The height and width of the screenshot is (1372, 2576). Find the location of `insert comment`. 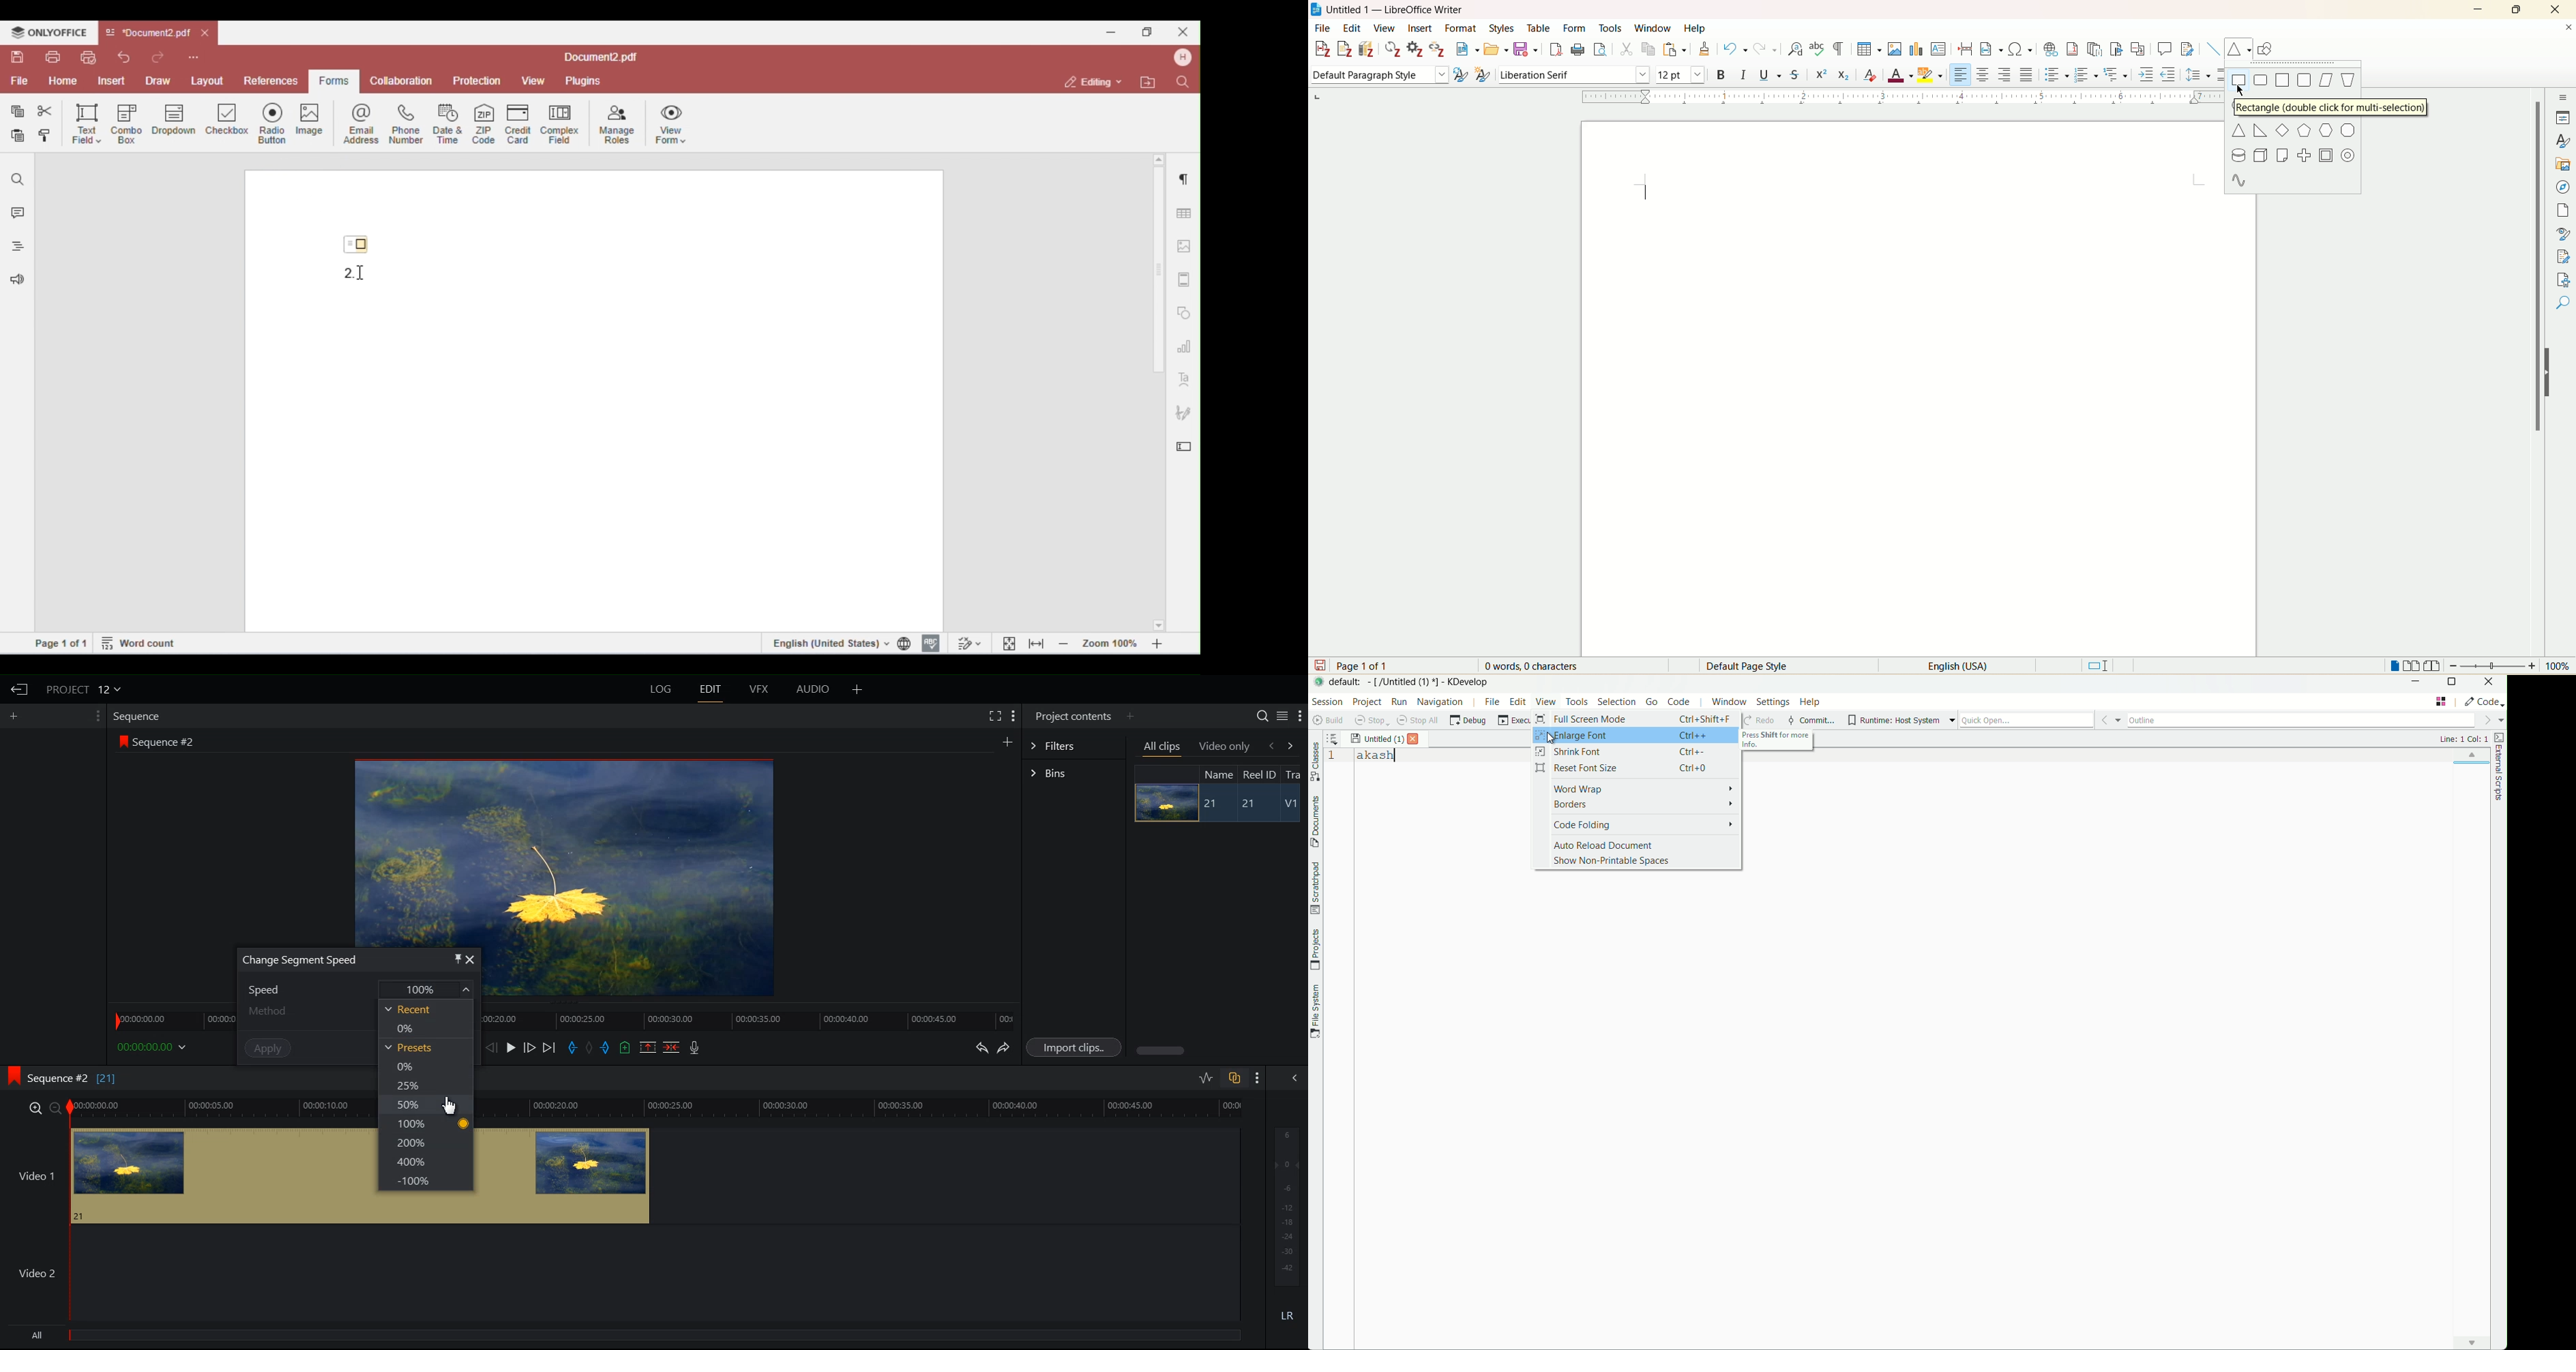

insert comment is located at coordinates (2167, 49).